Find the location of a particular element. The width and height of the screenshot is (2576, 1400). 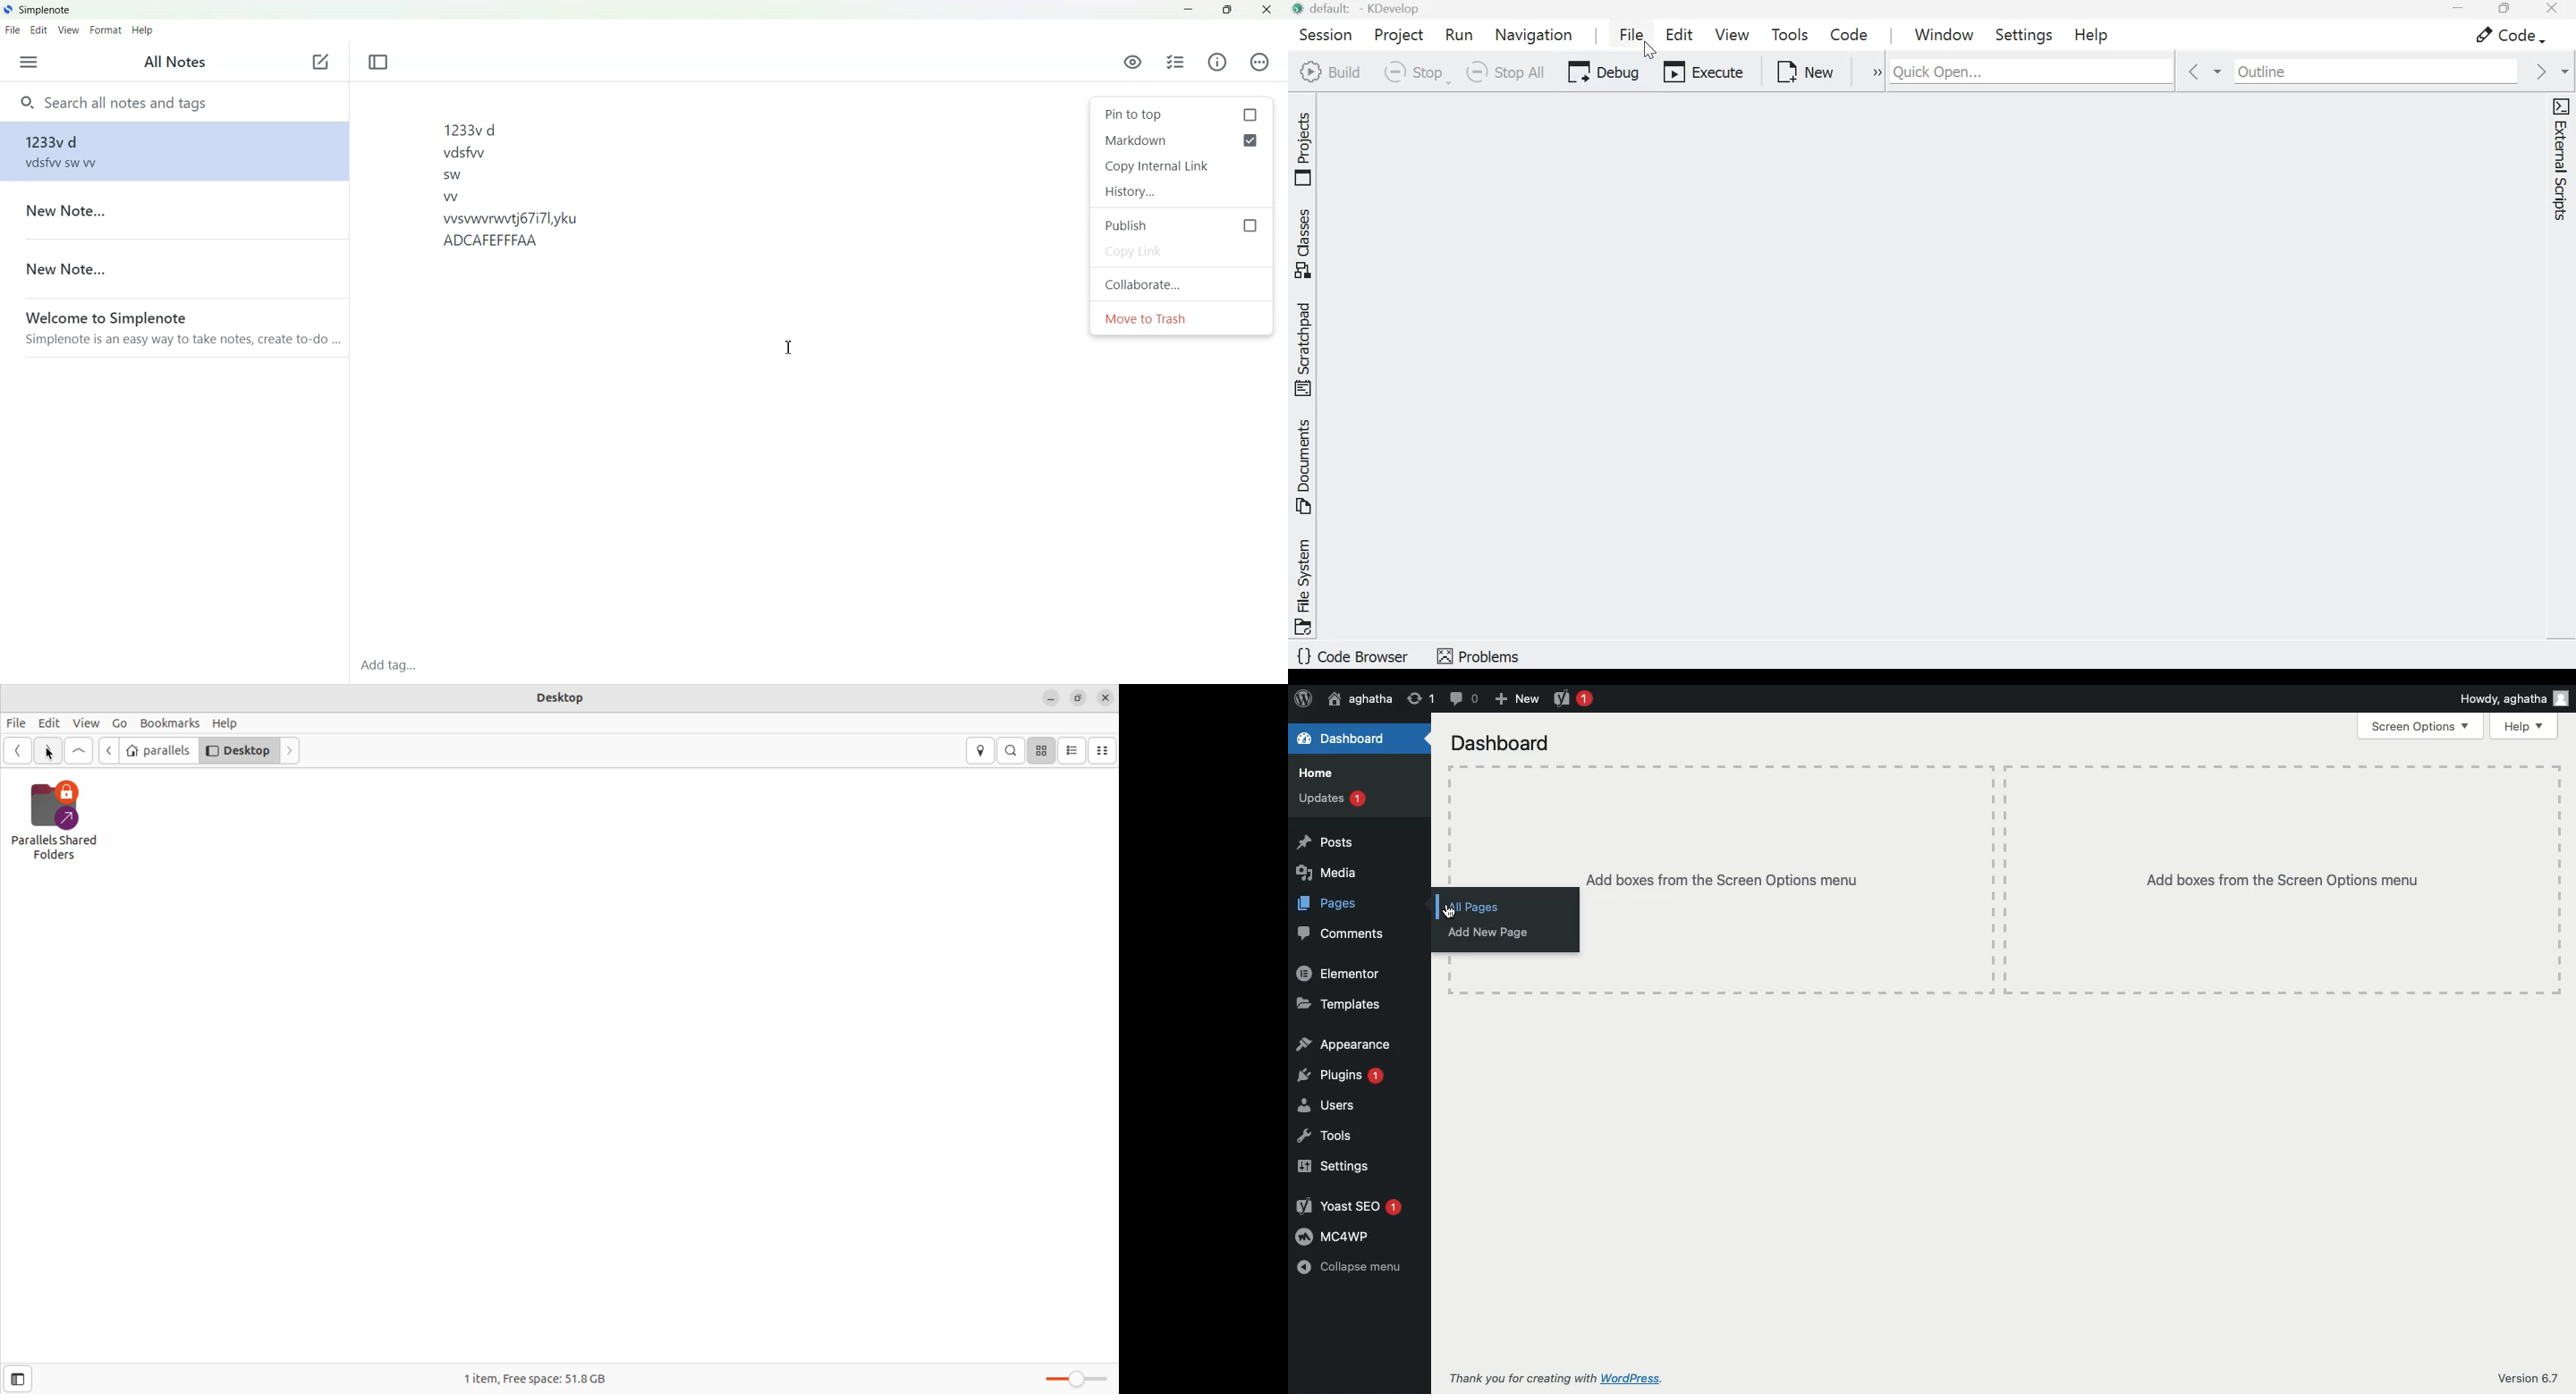

Build Selection is located at coordinates (1330, 72).